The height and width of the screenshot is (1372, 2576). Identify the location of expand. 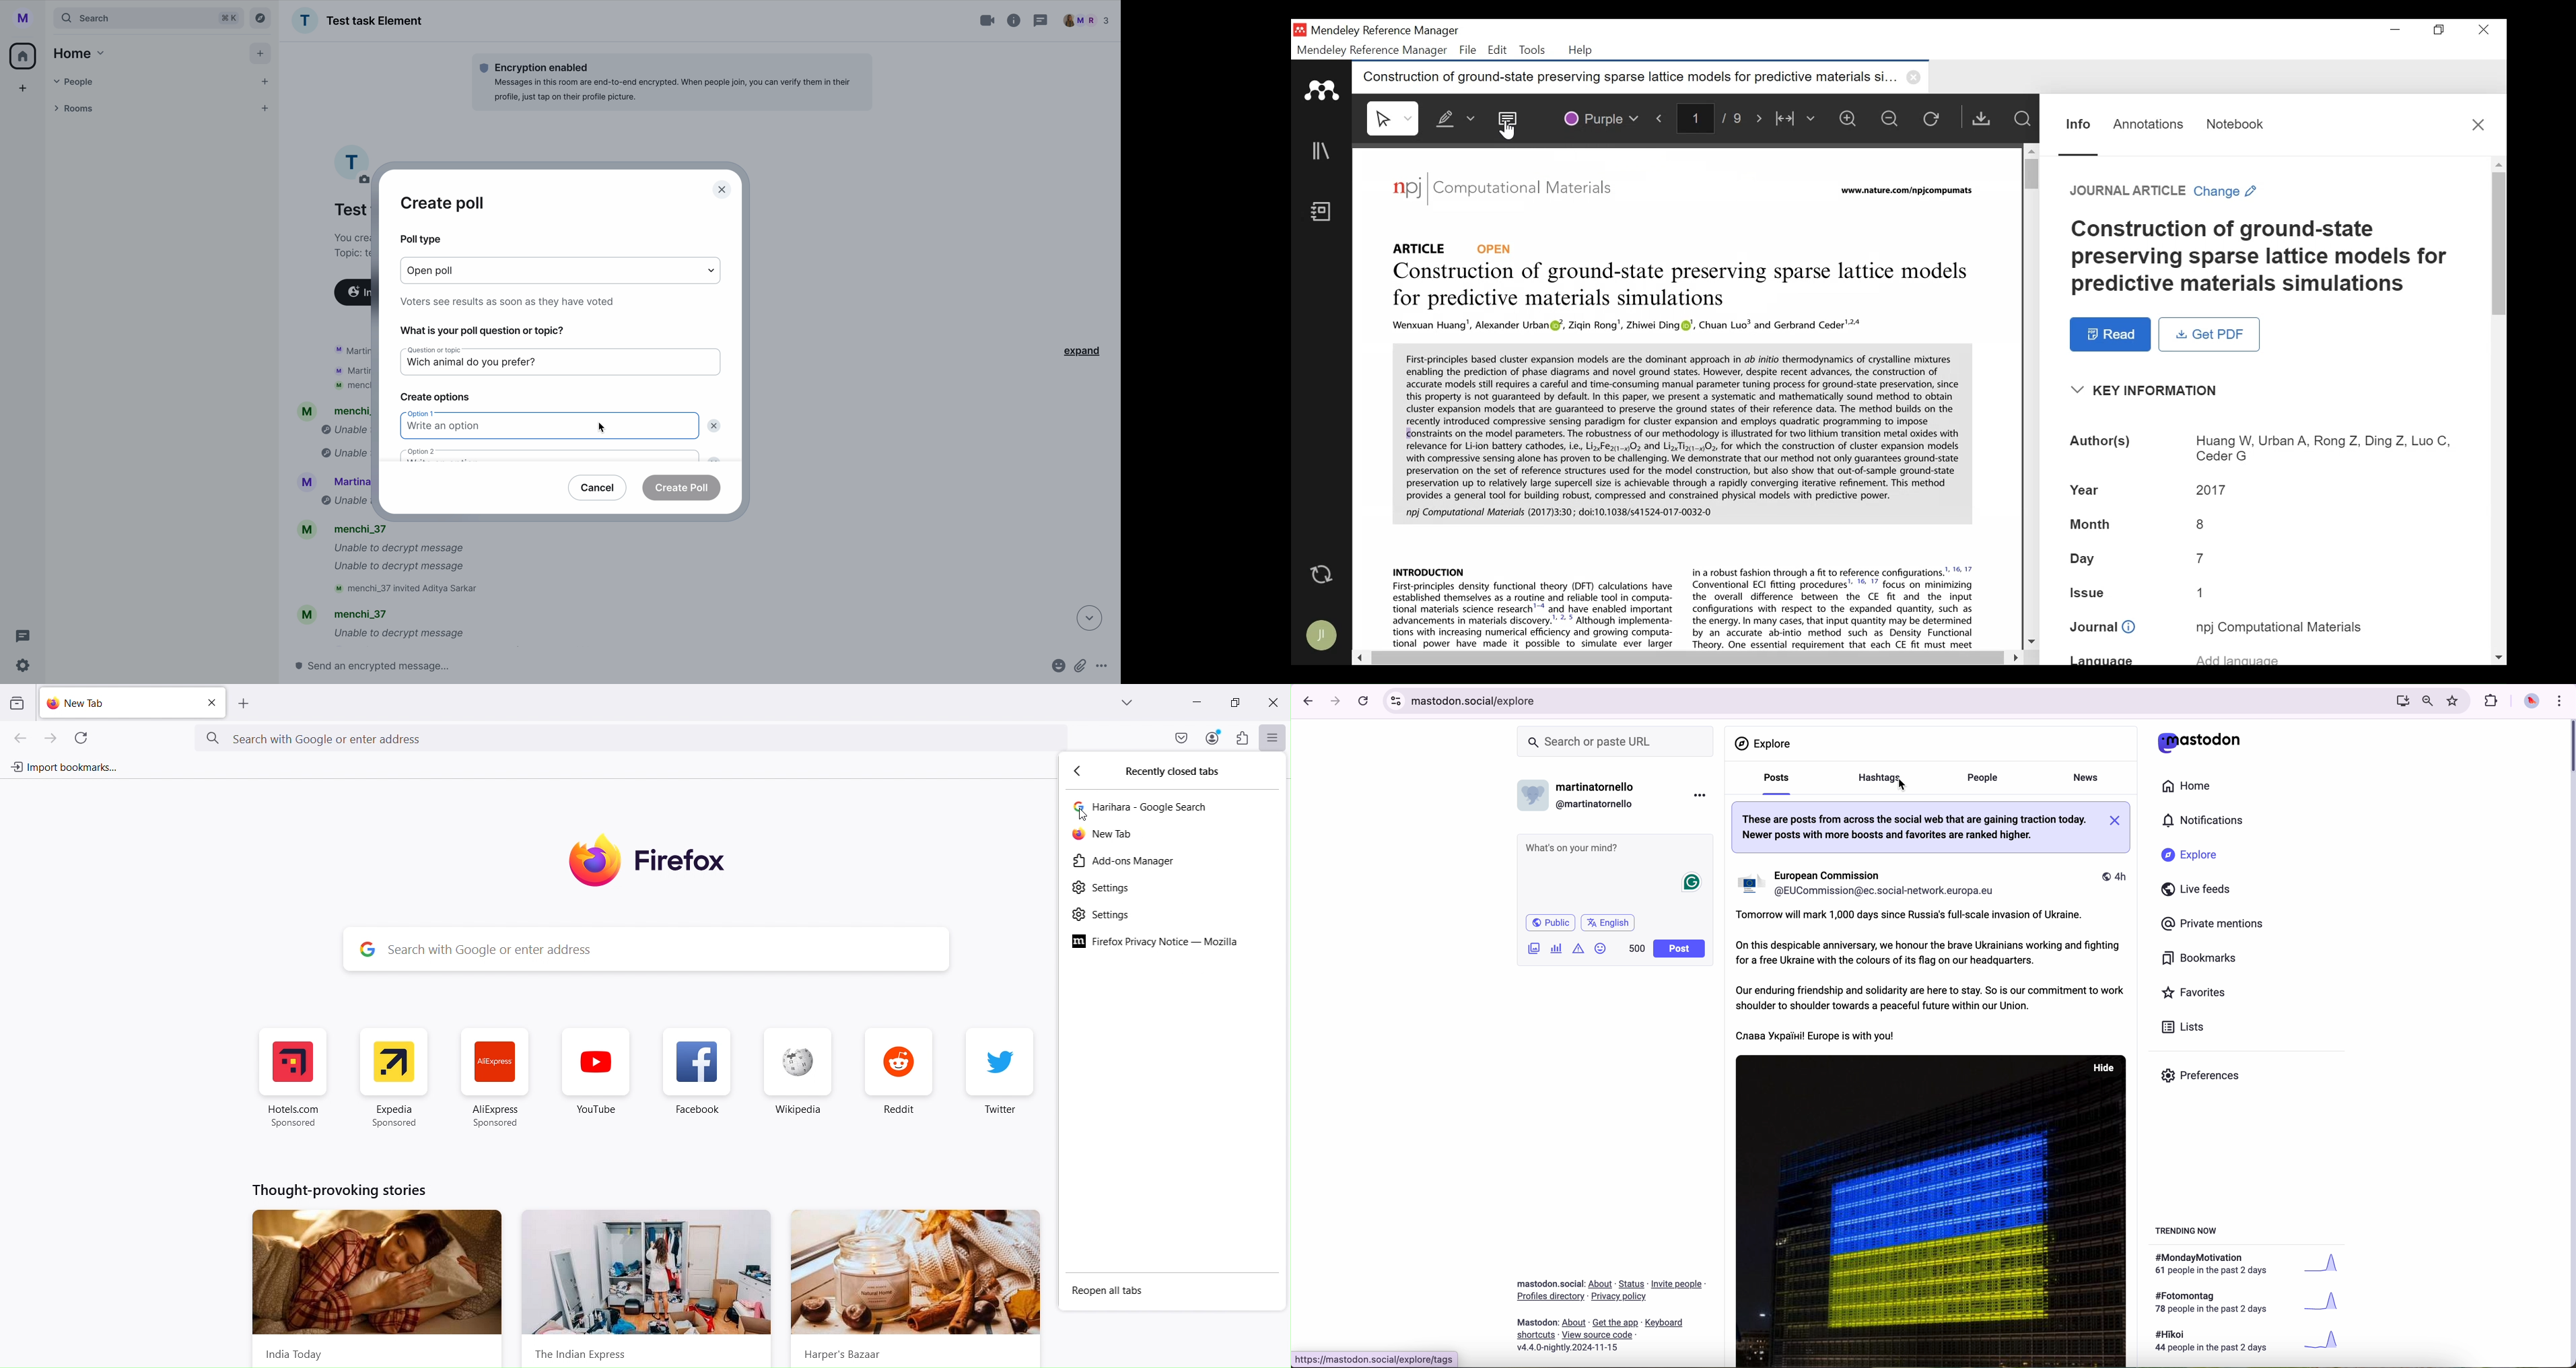
(1080, 351).